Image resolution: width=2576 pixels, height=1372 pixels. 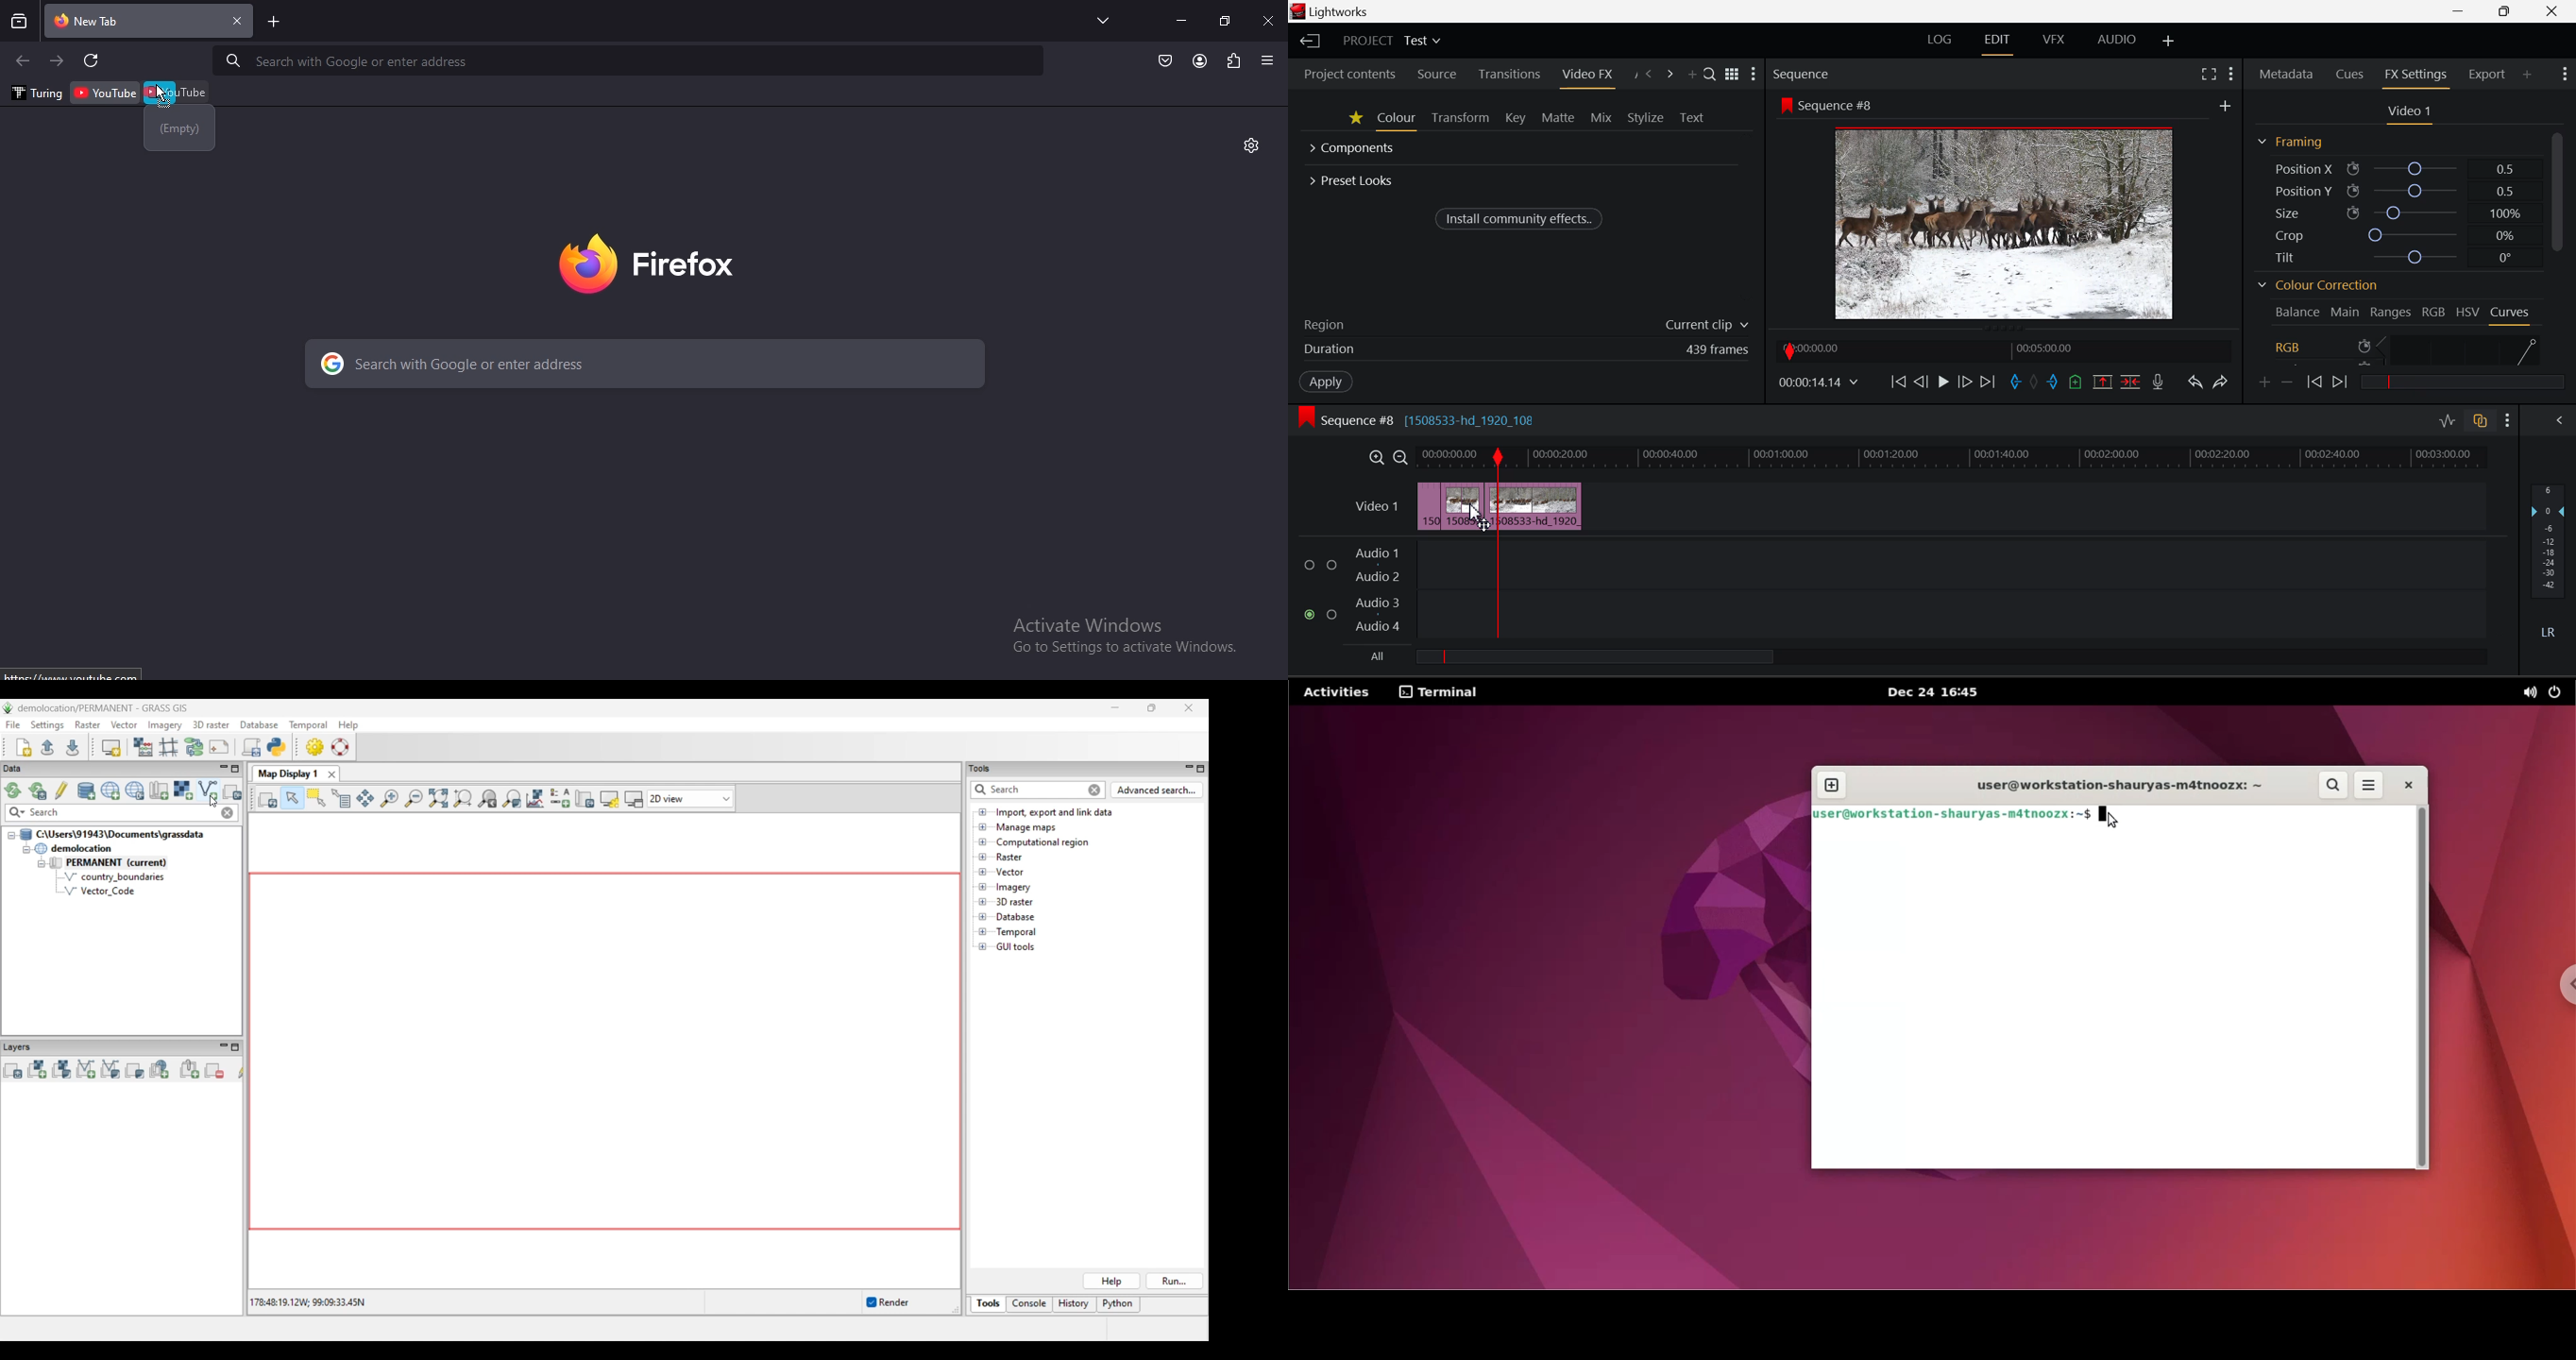 I want to click on FX Settings Open, so click(x=2416, y=76).